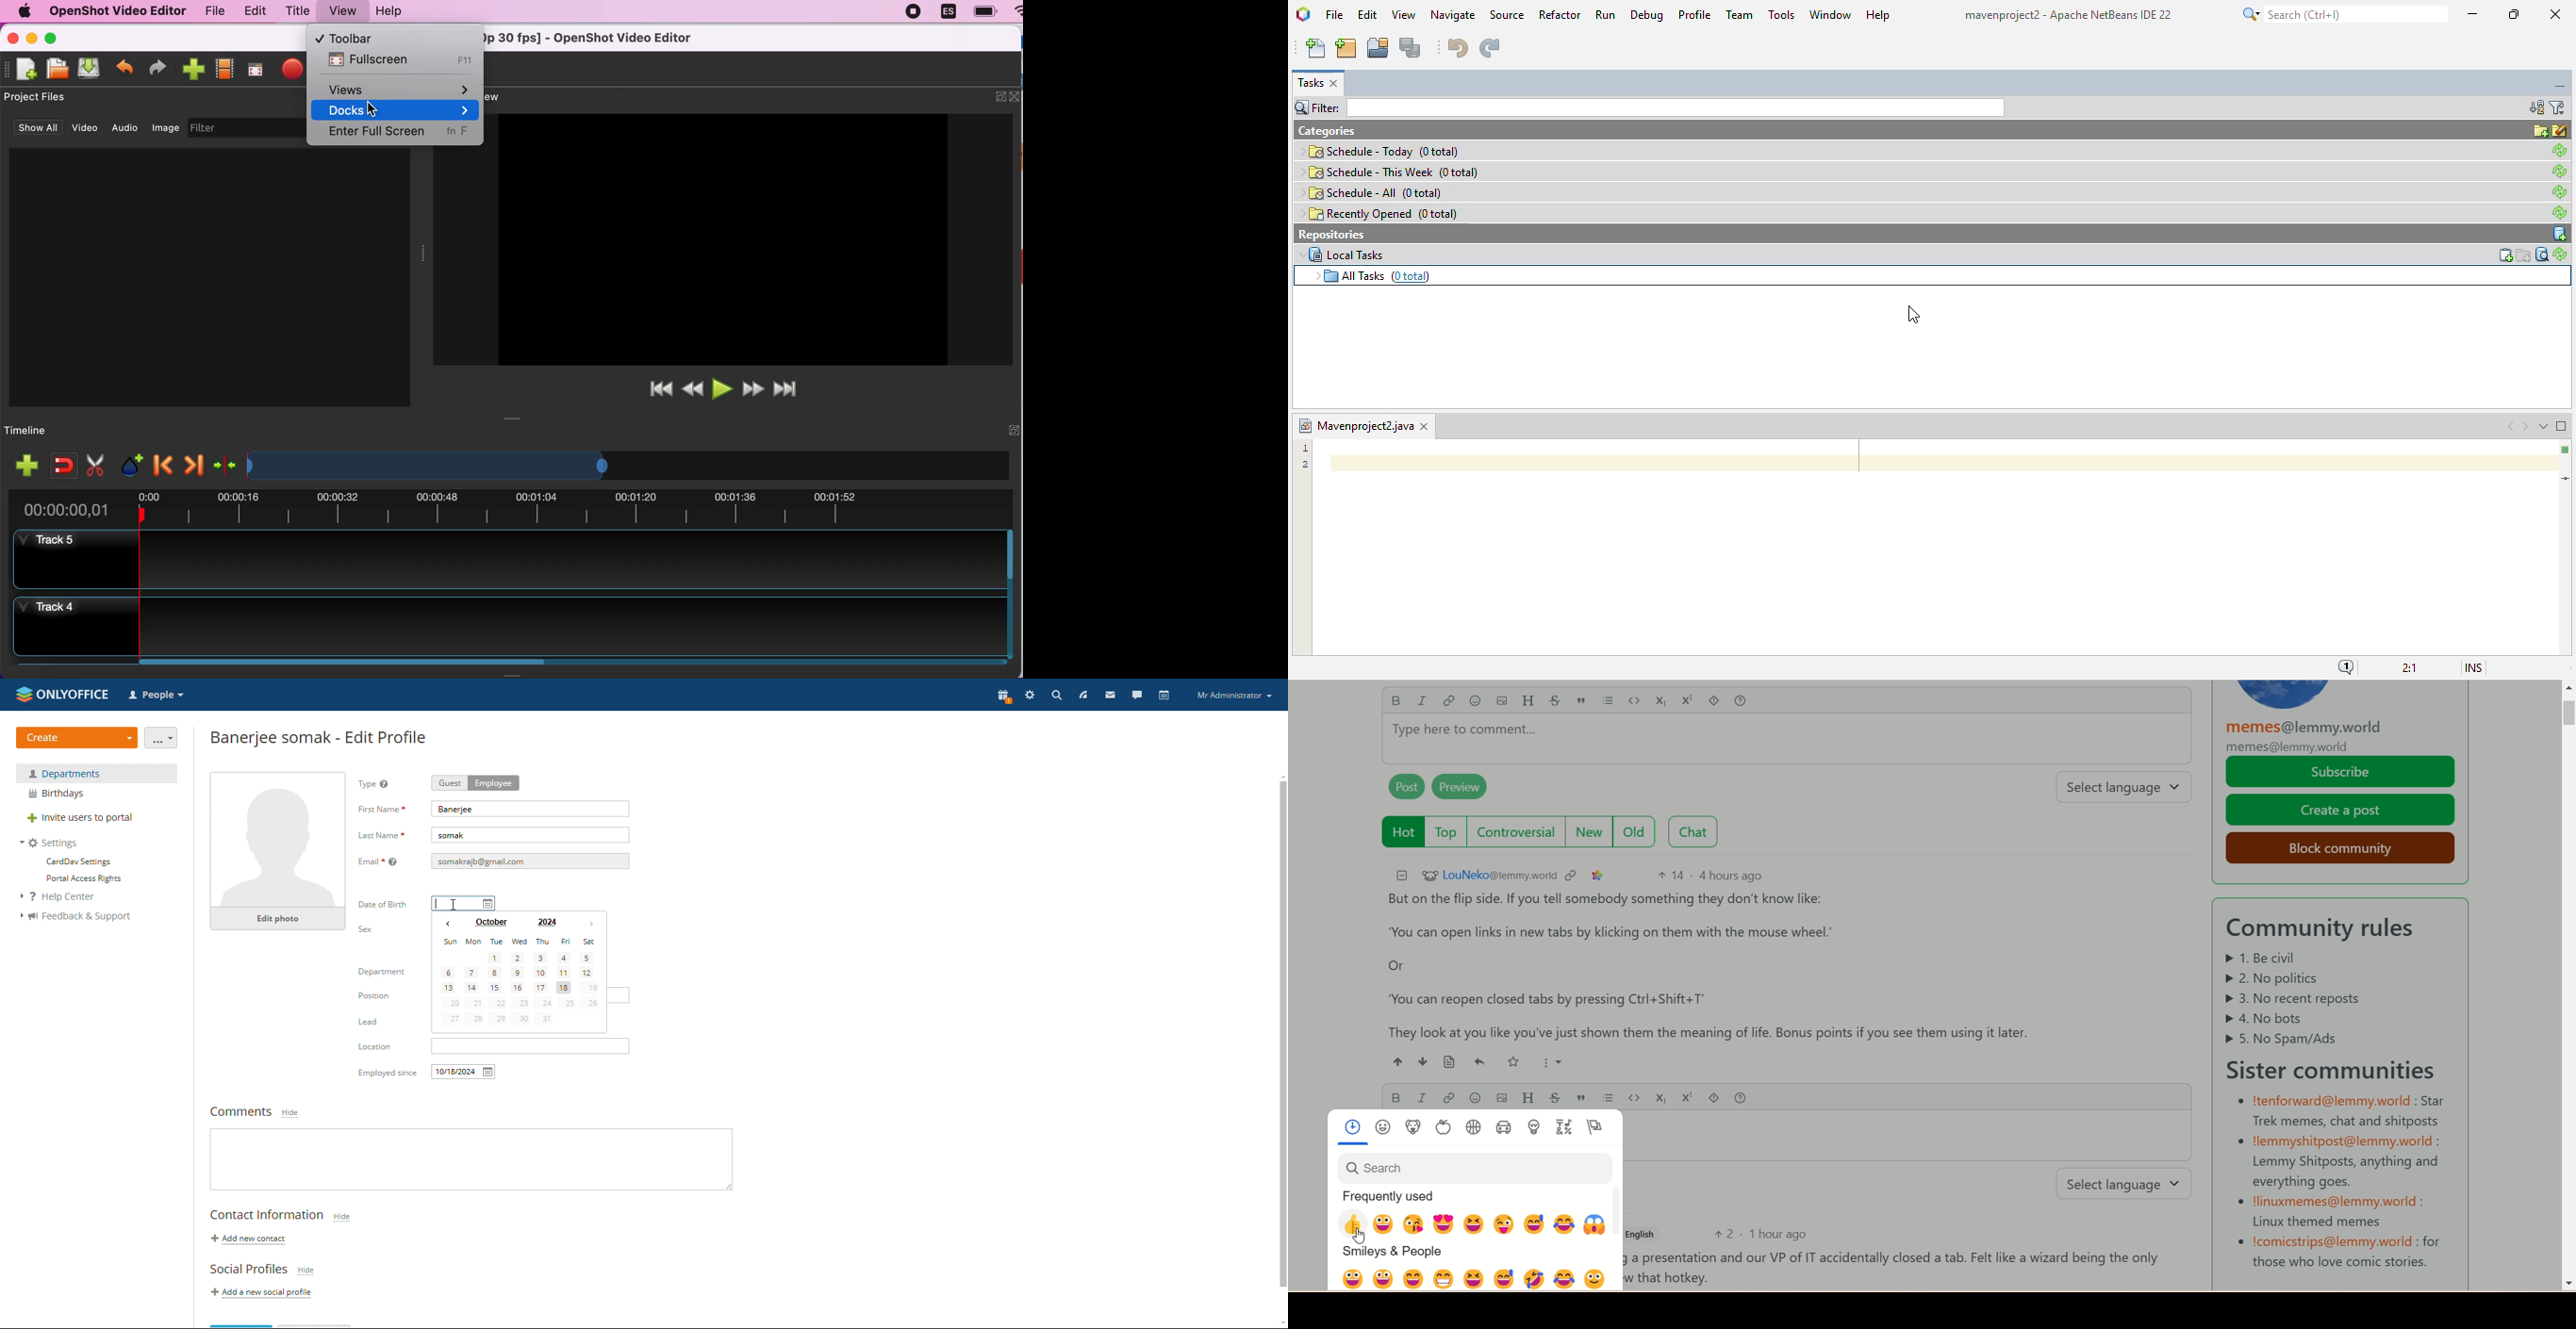 This screenshot has height=1344, width=2576. Describe the element at coordinates (1010, 594) in the screenshot. I see `Vertical slide bar` at that location.